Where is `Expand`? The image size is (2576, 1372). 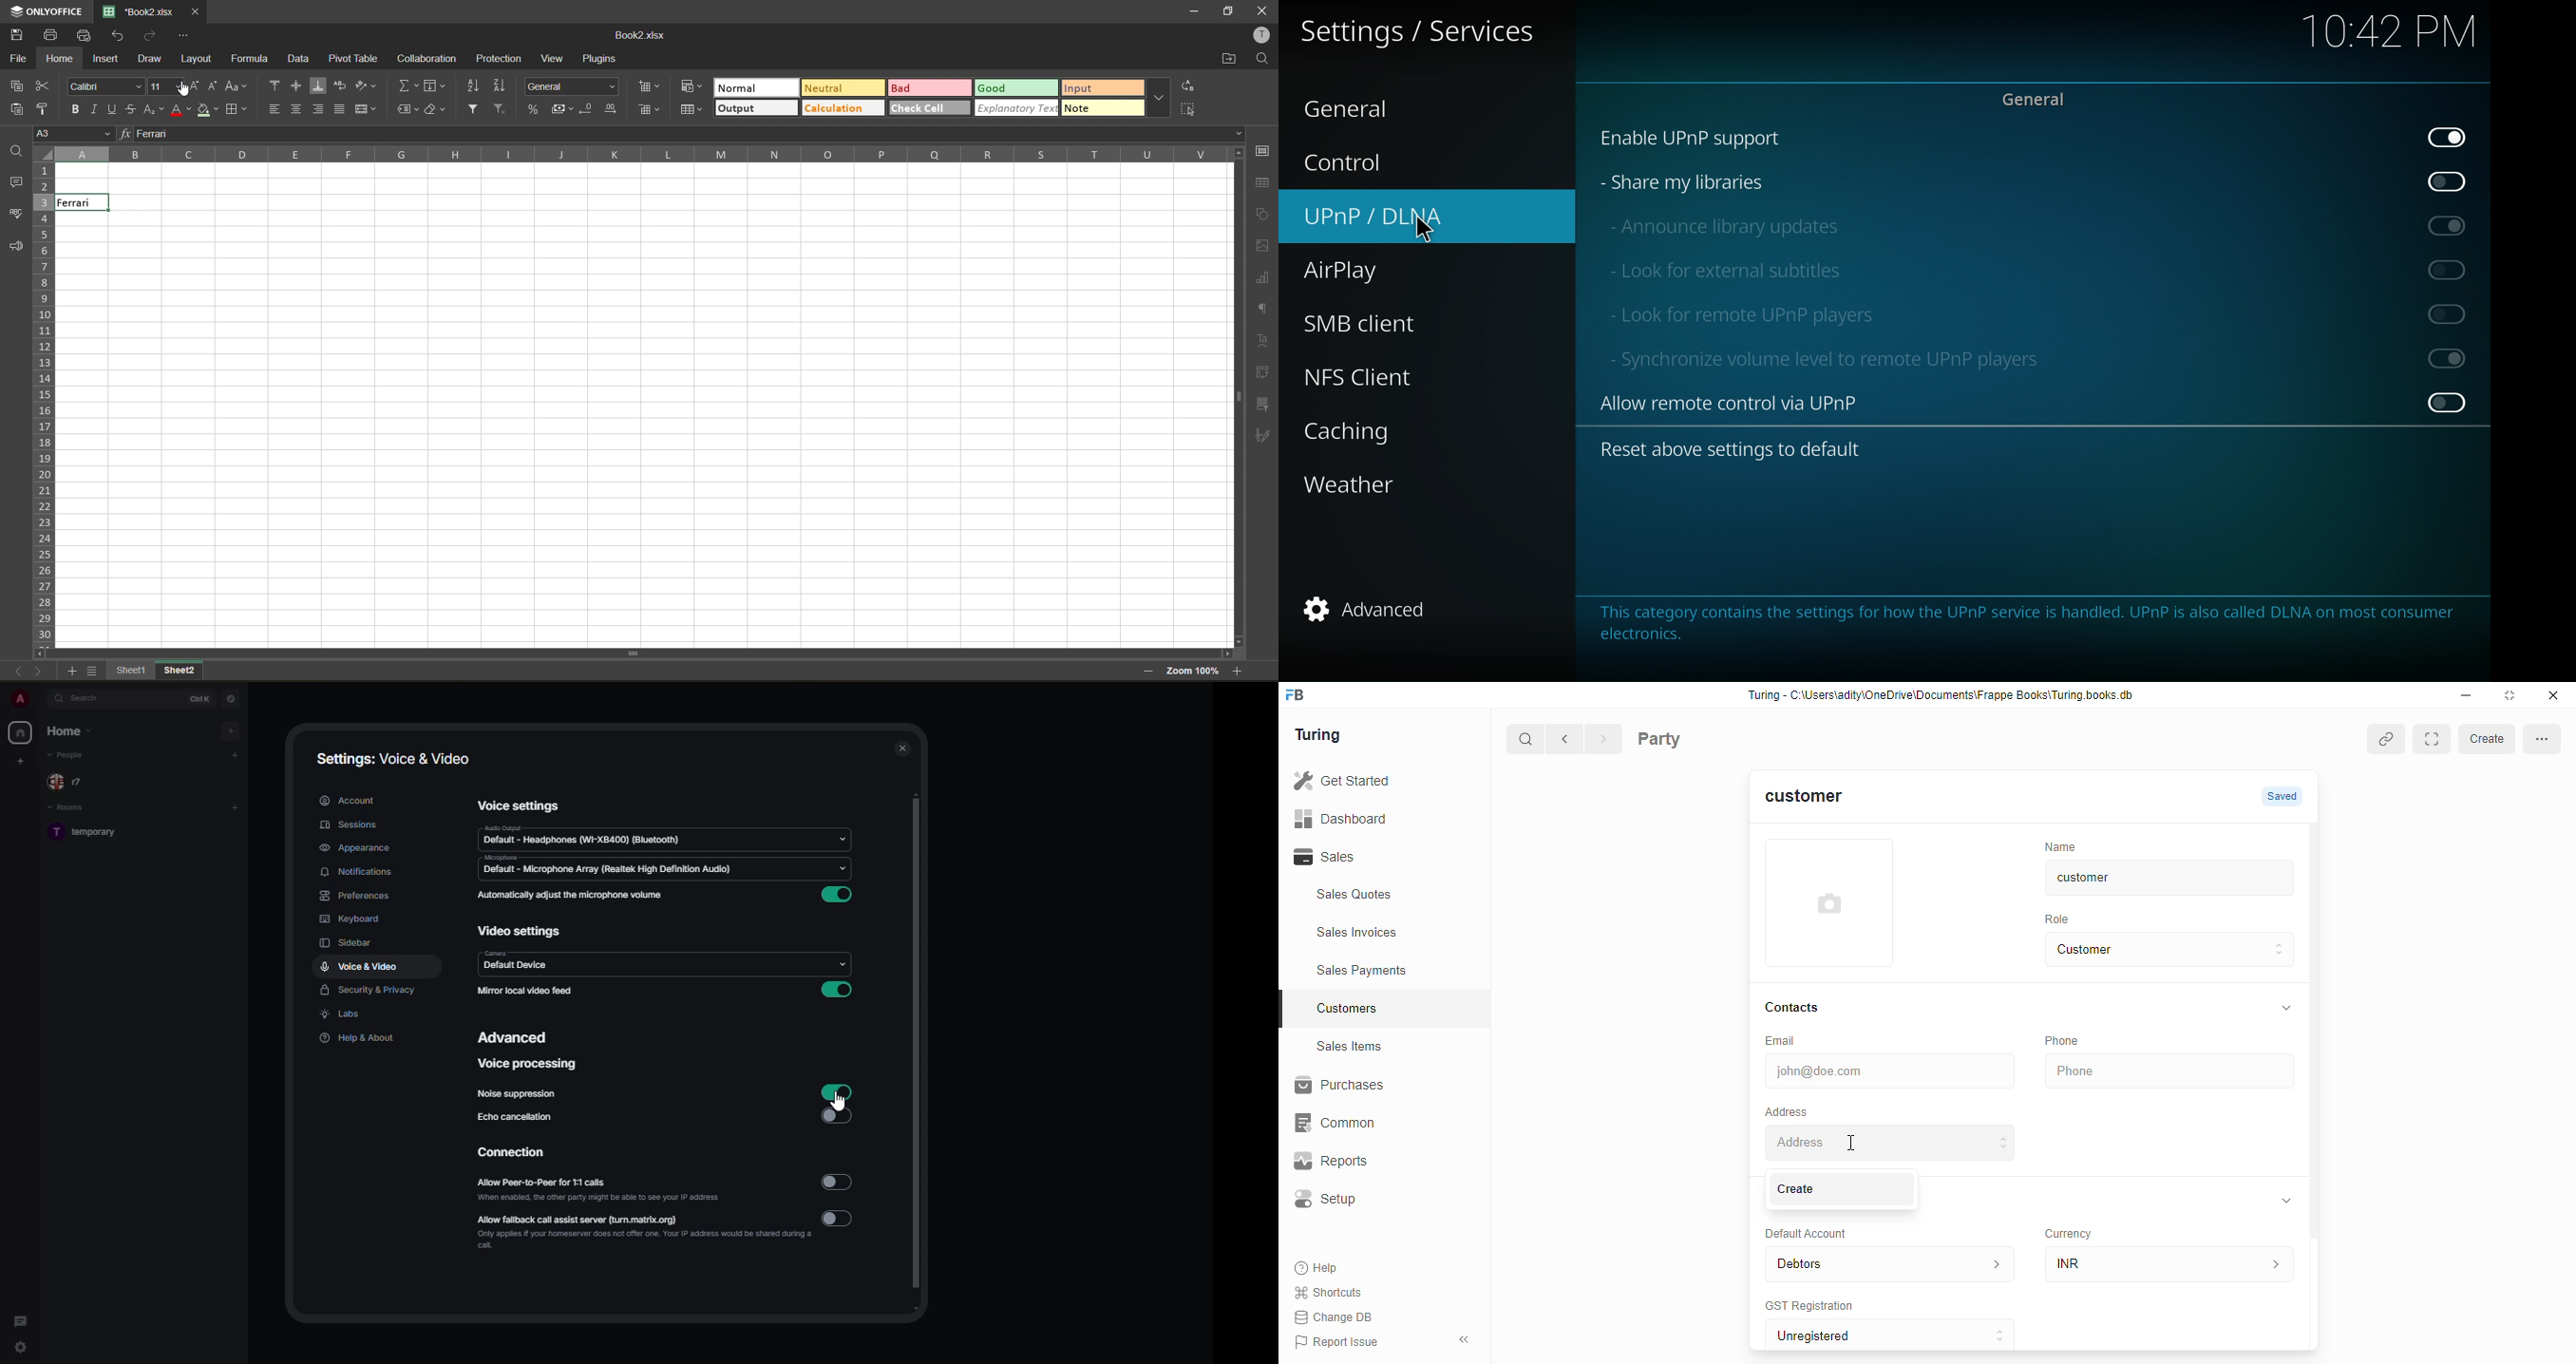 Expand is located at coordinates (2431, 739).